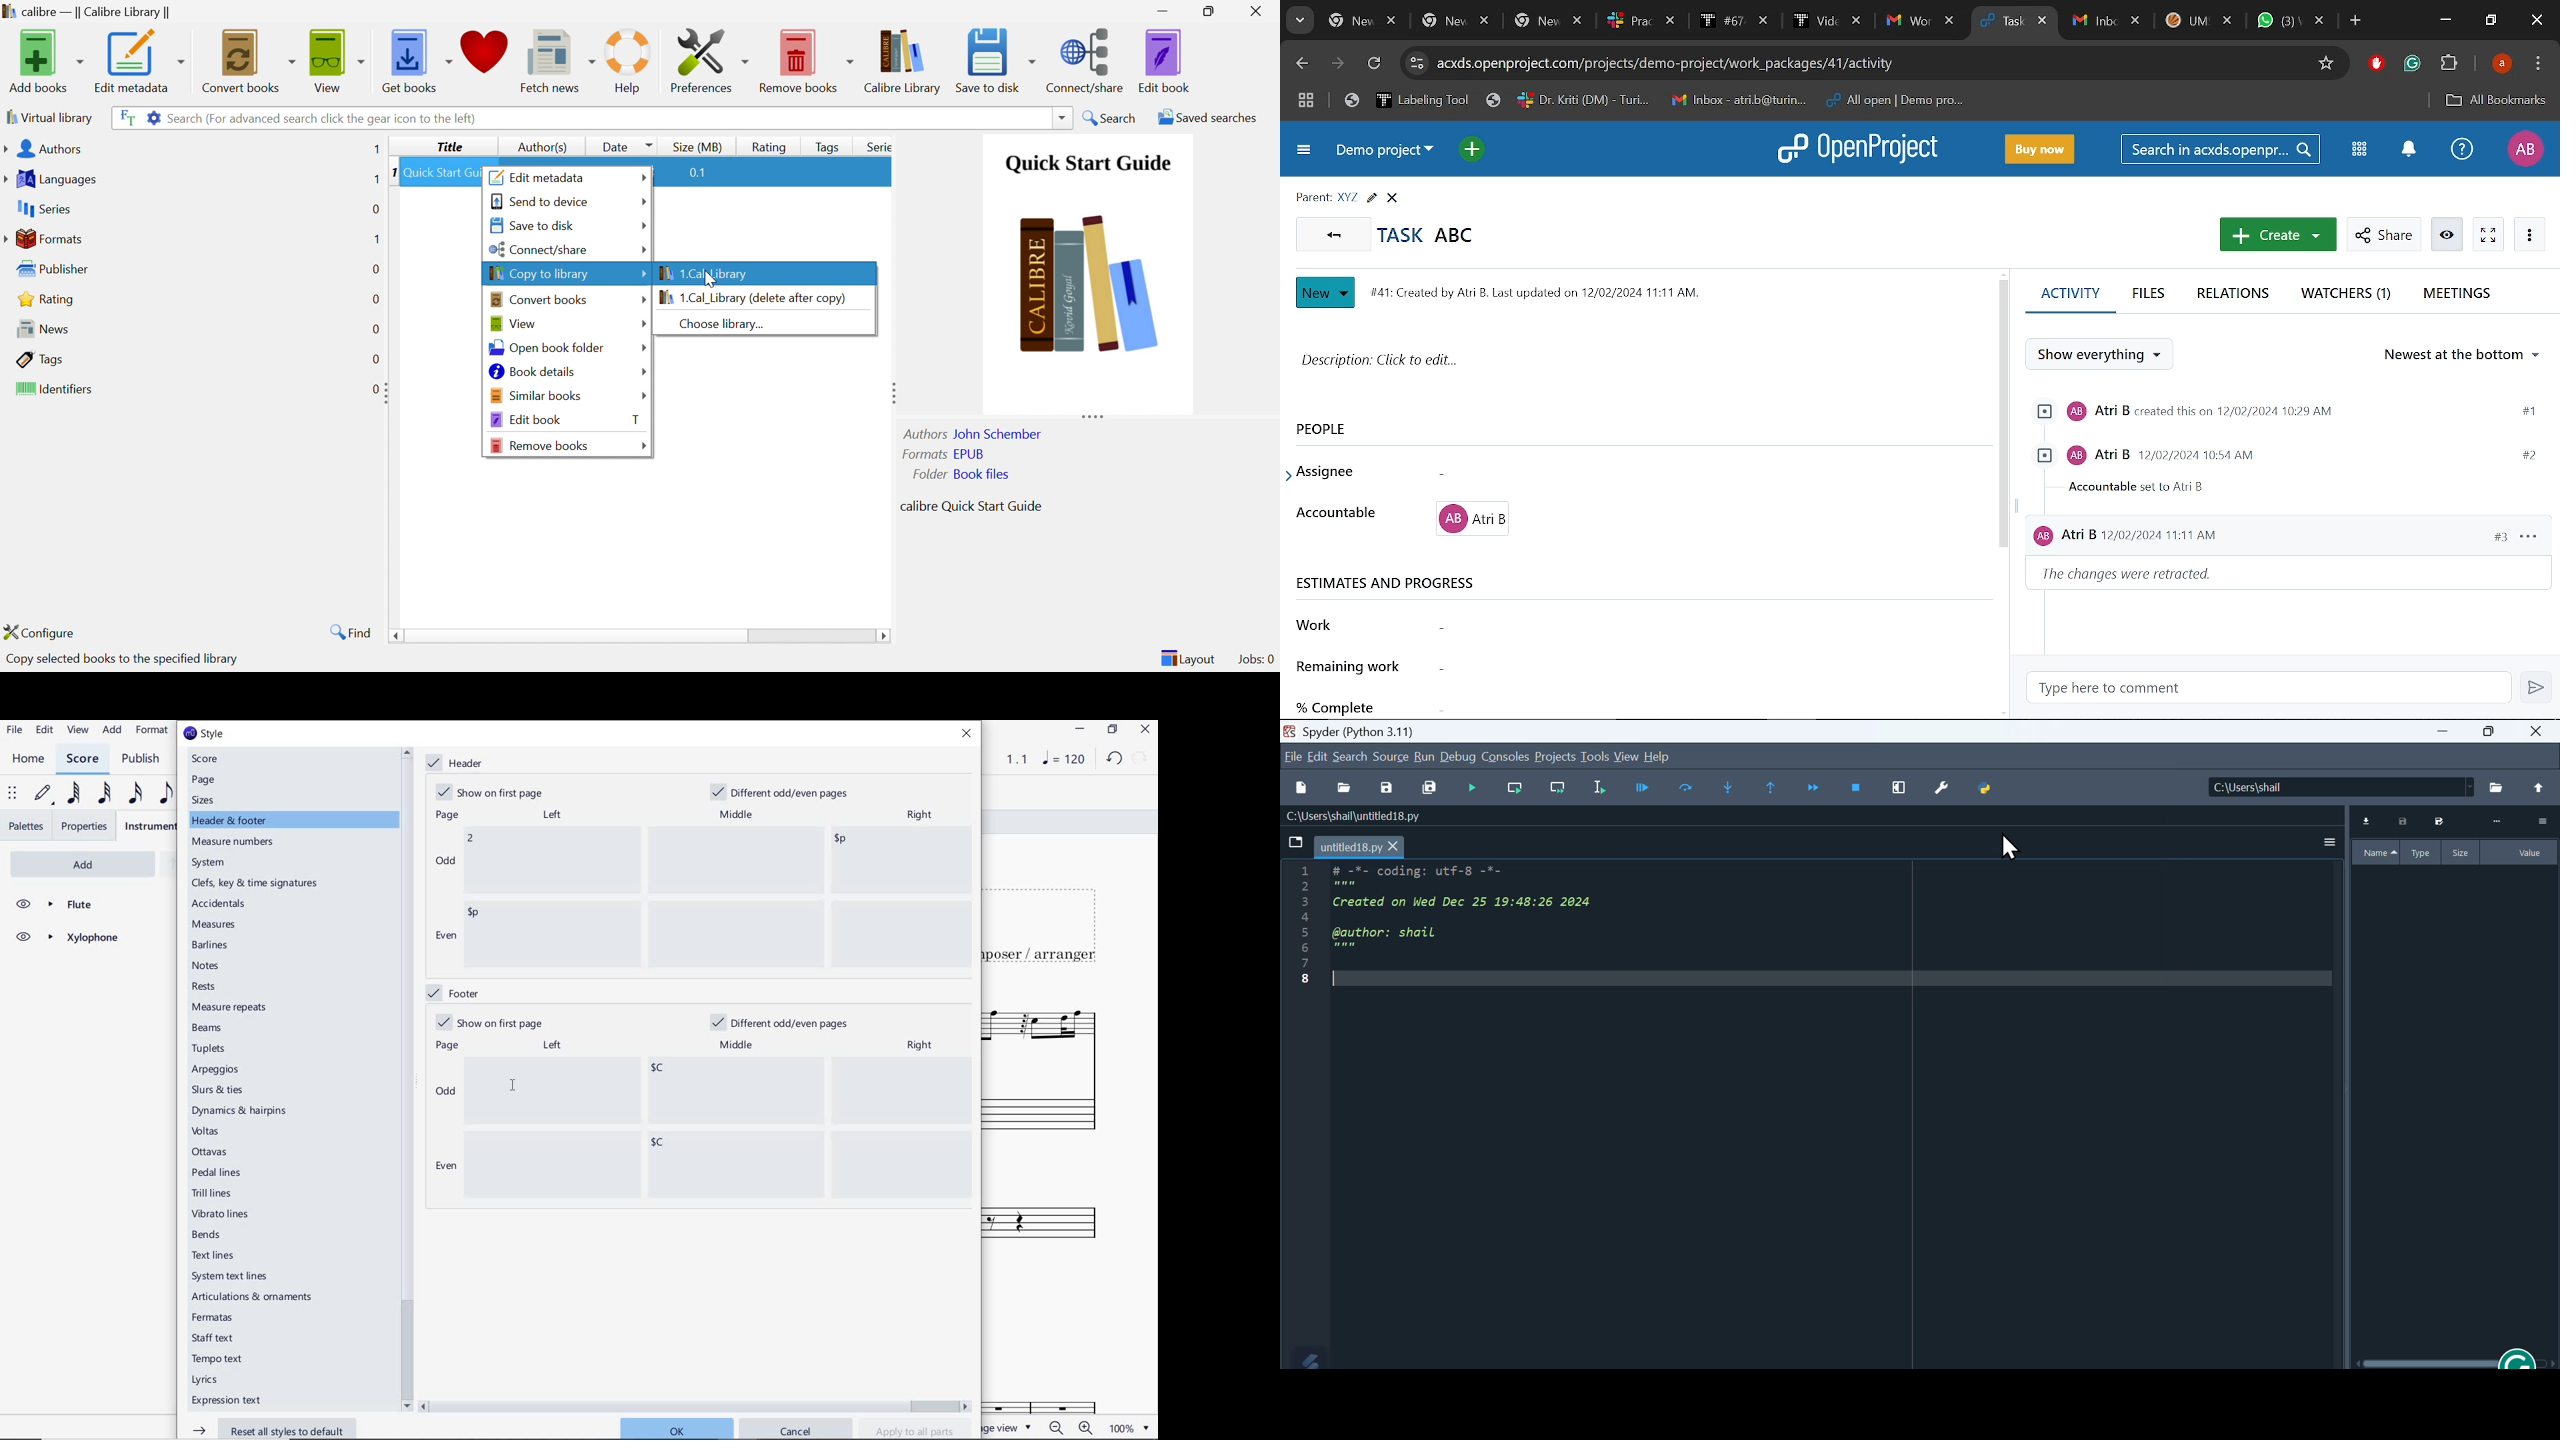 The image size is (2576, 1456). I want to click on Drop Down, so click(644, 251).